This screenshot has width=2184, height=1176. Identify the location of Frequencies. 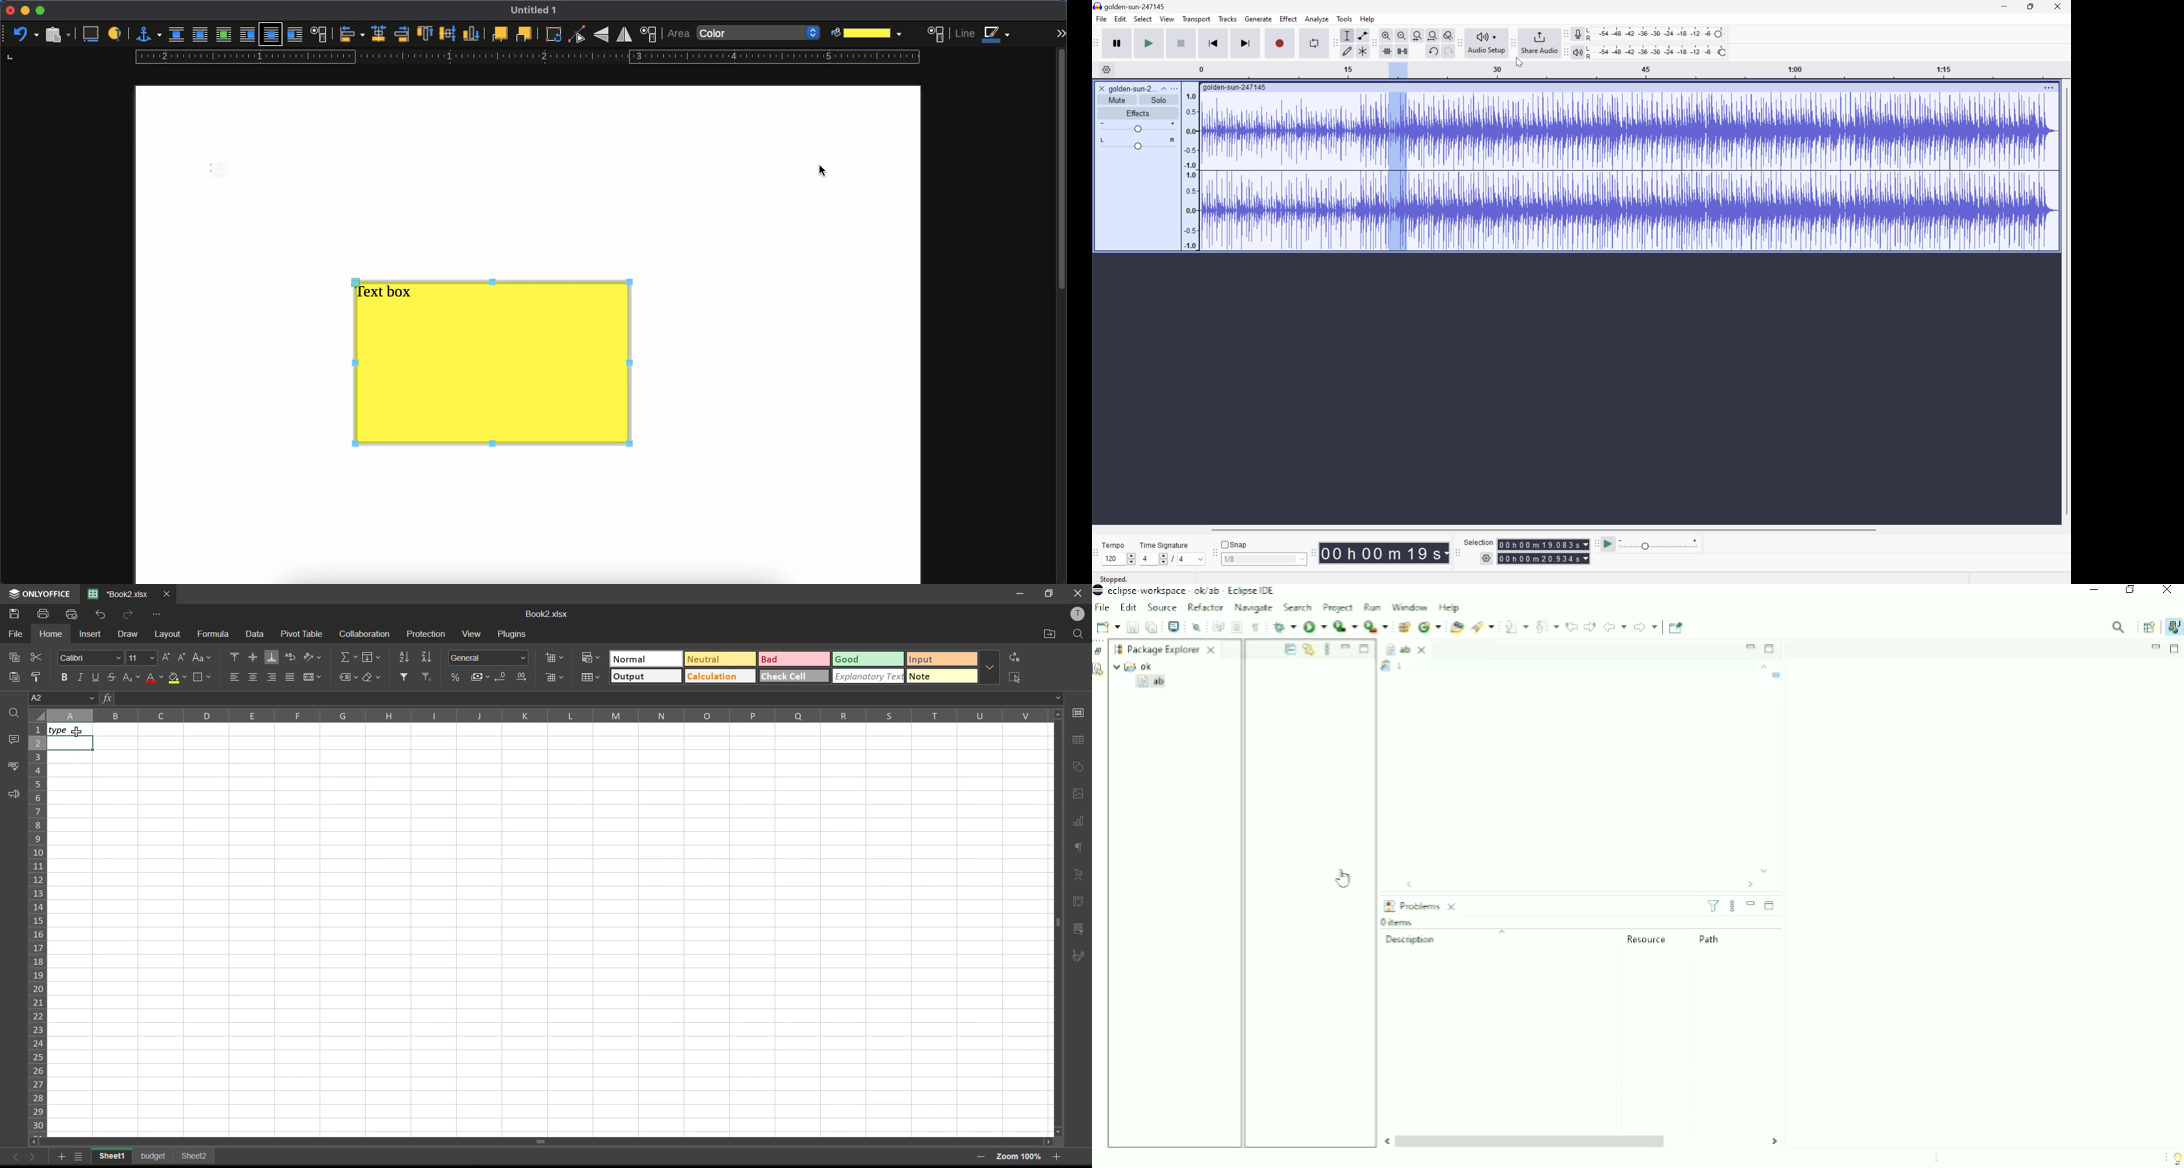
(1190, 171).